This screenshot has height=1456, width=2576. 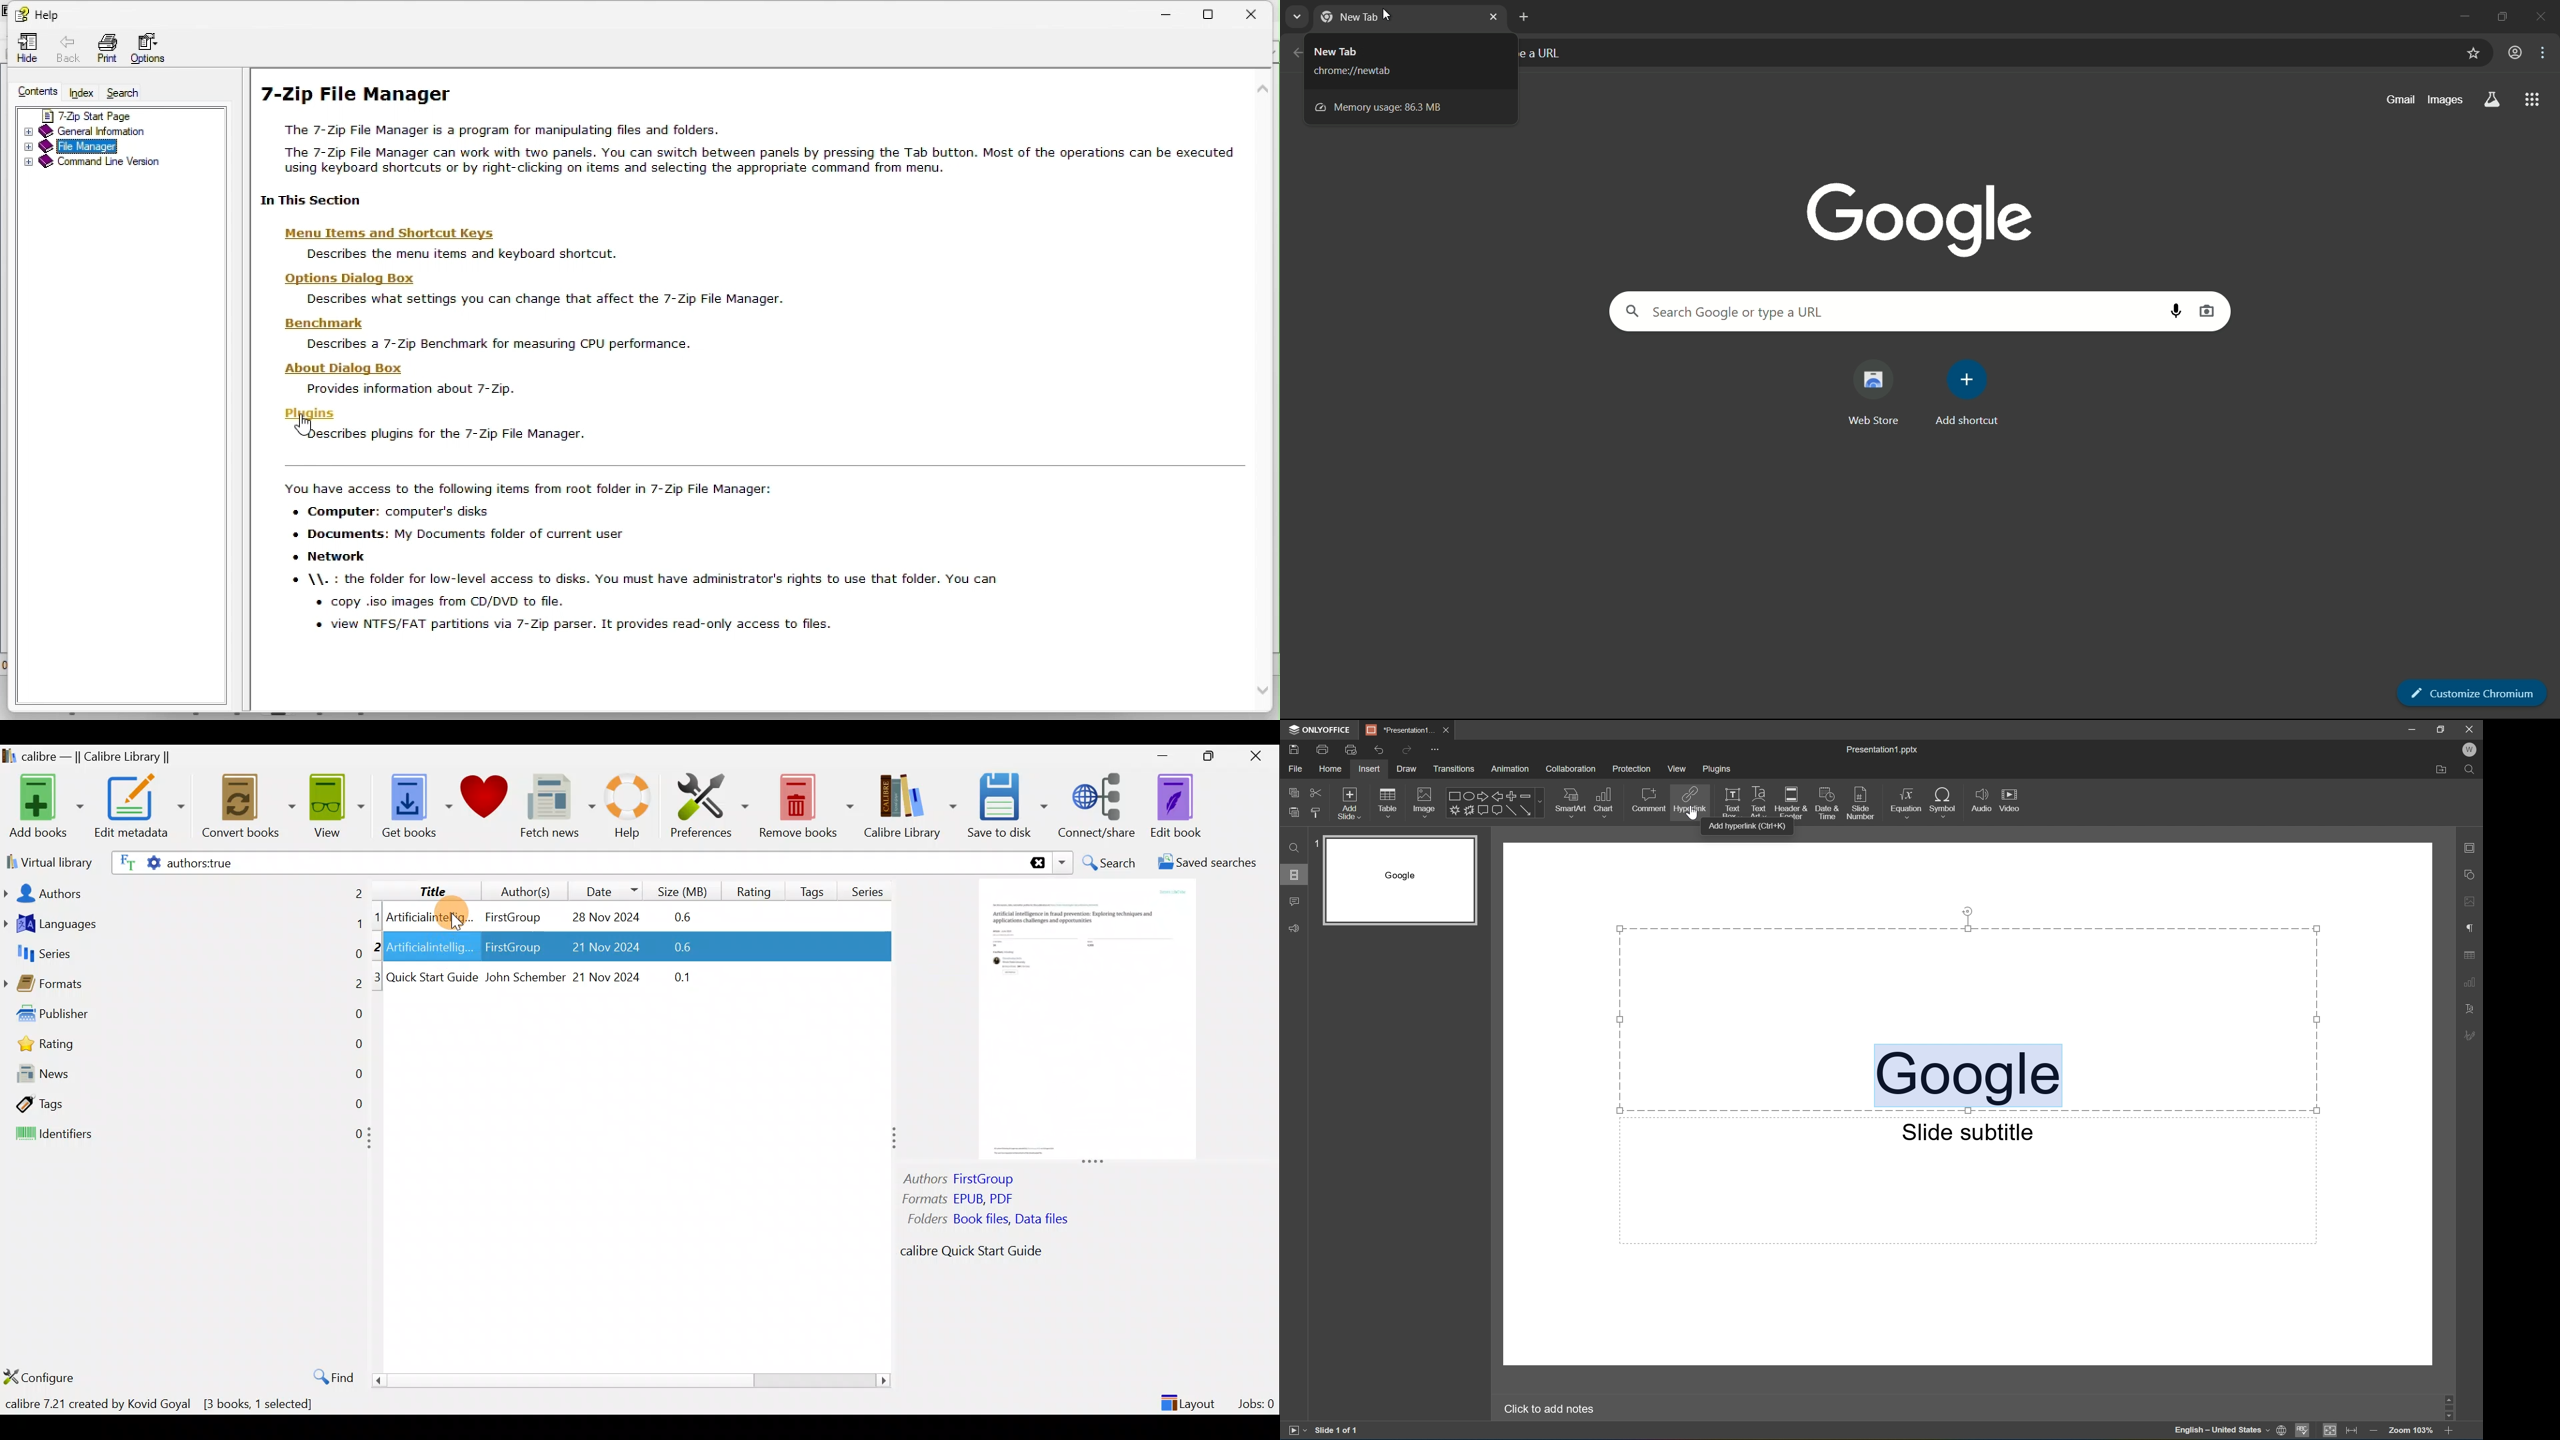 What do you see at coordinates (43, 1377) in the screenshot?
I see `Configure` at bounding box center [43, 1377].